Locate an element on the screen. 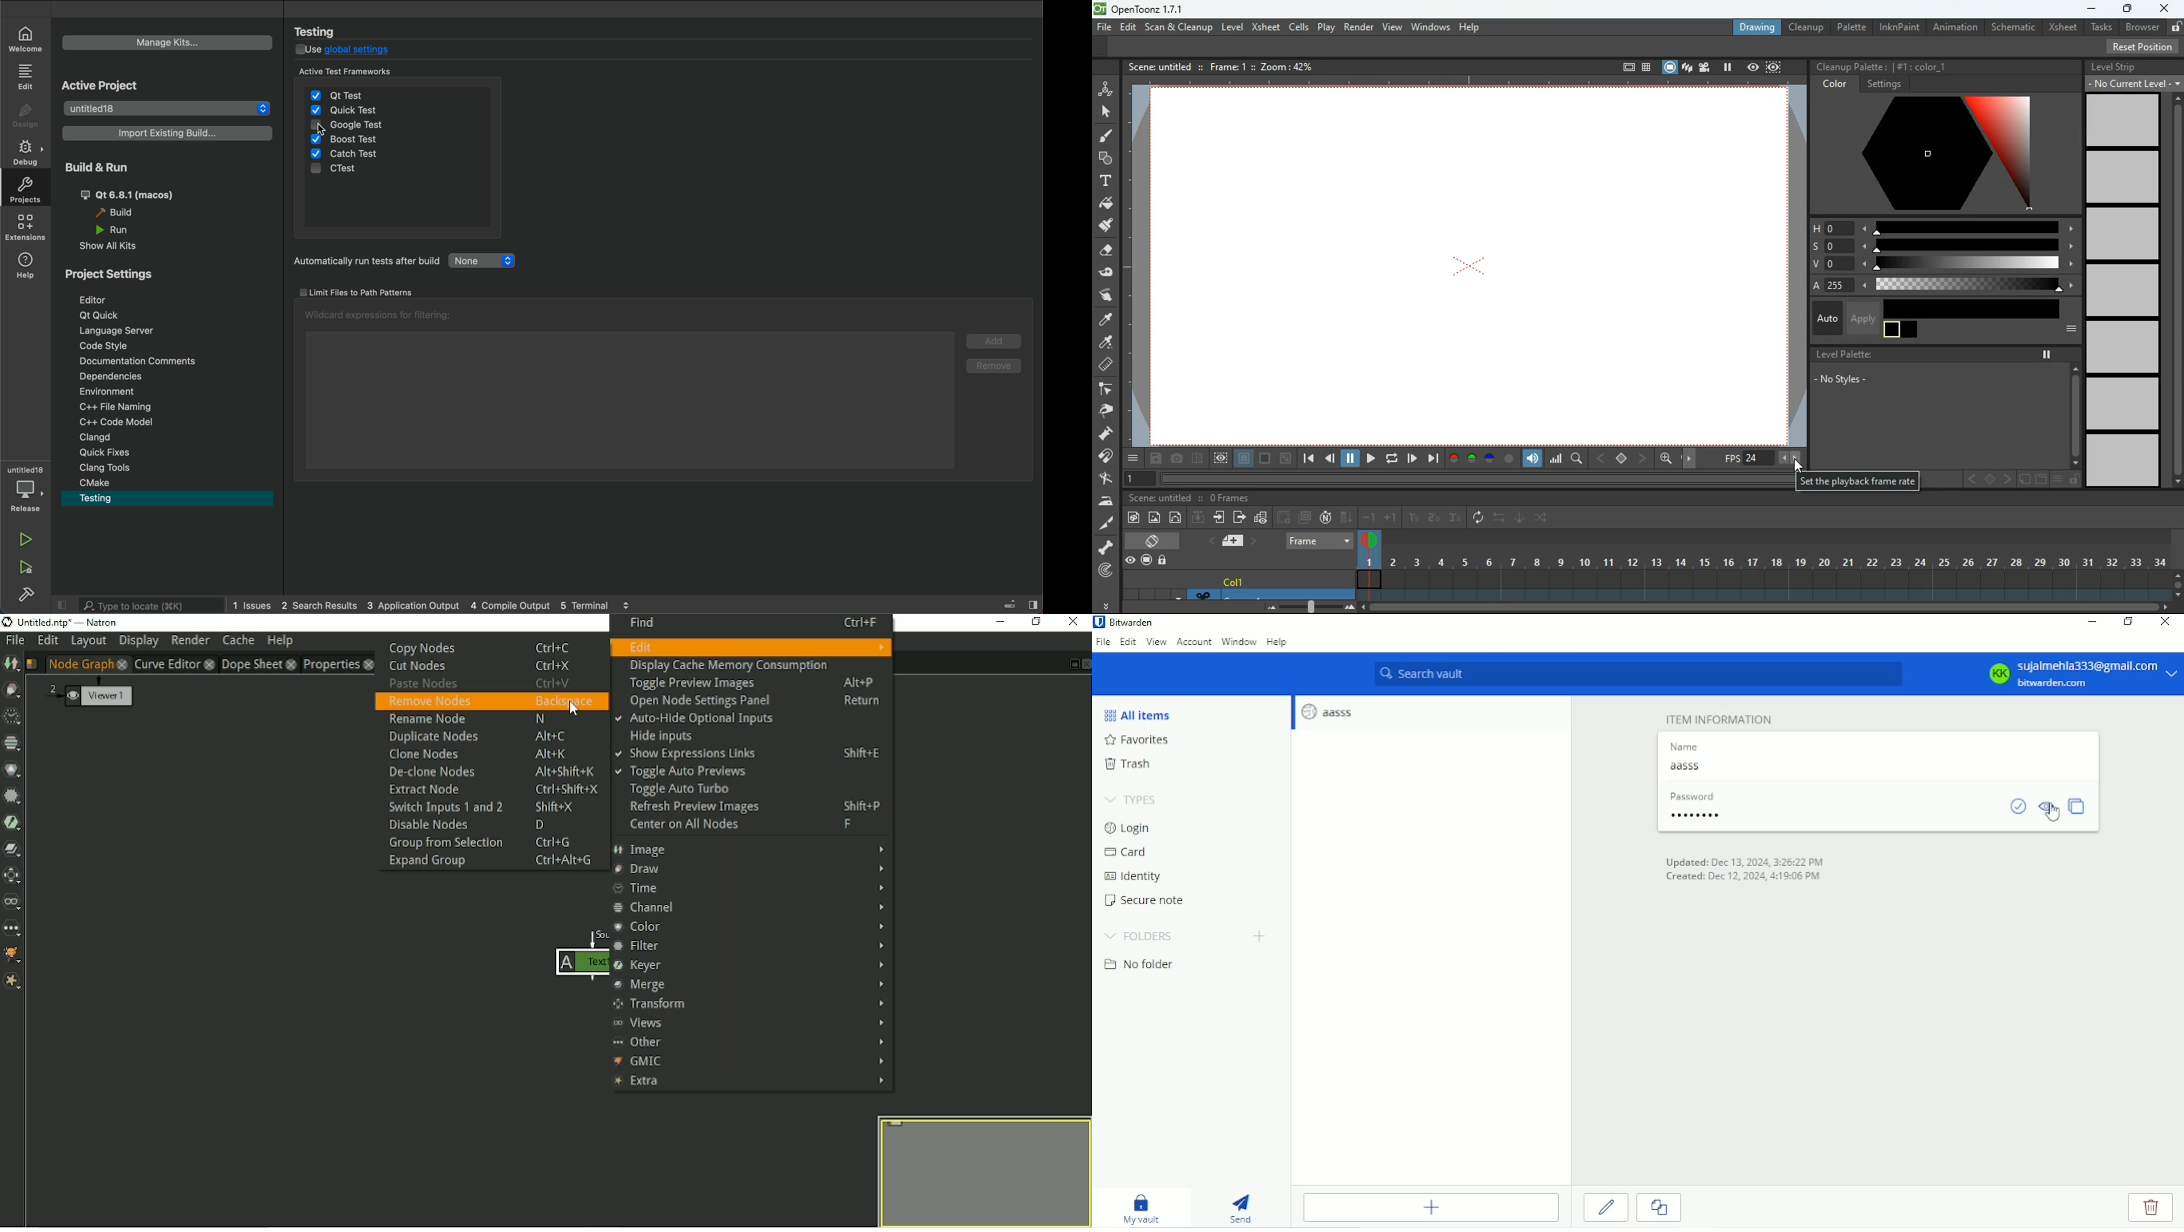  Edit is located at coordinates (1128, 642).